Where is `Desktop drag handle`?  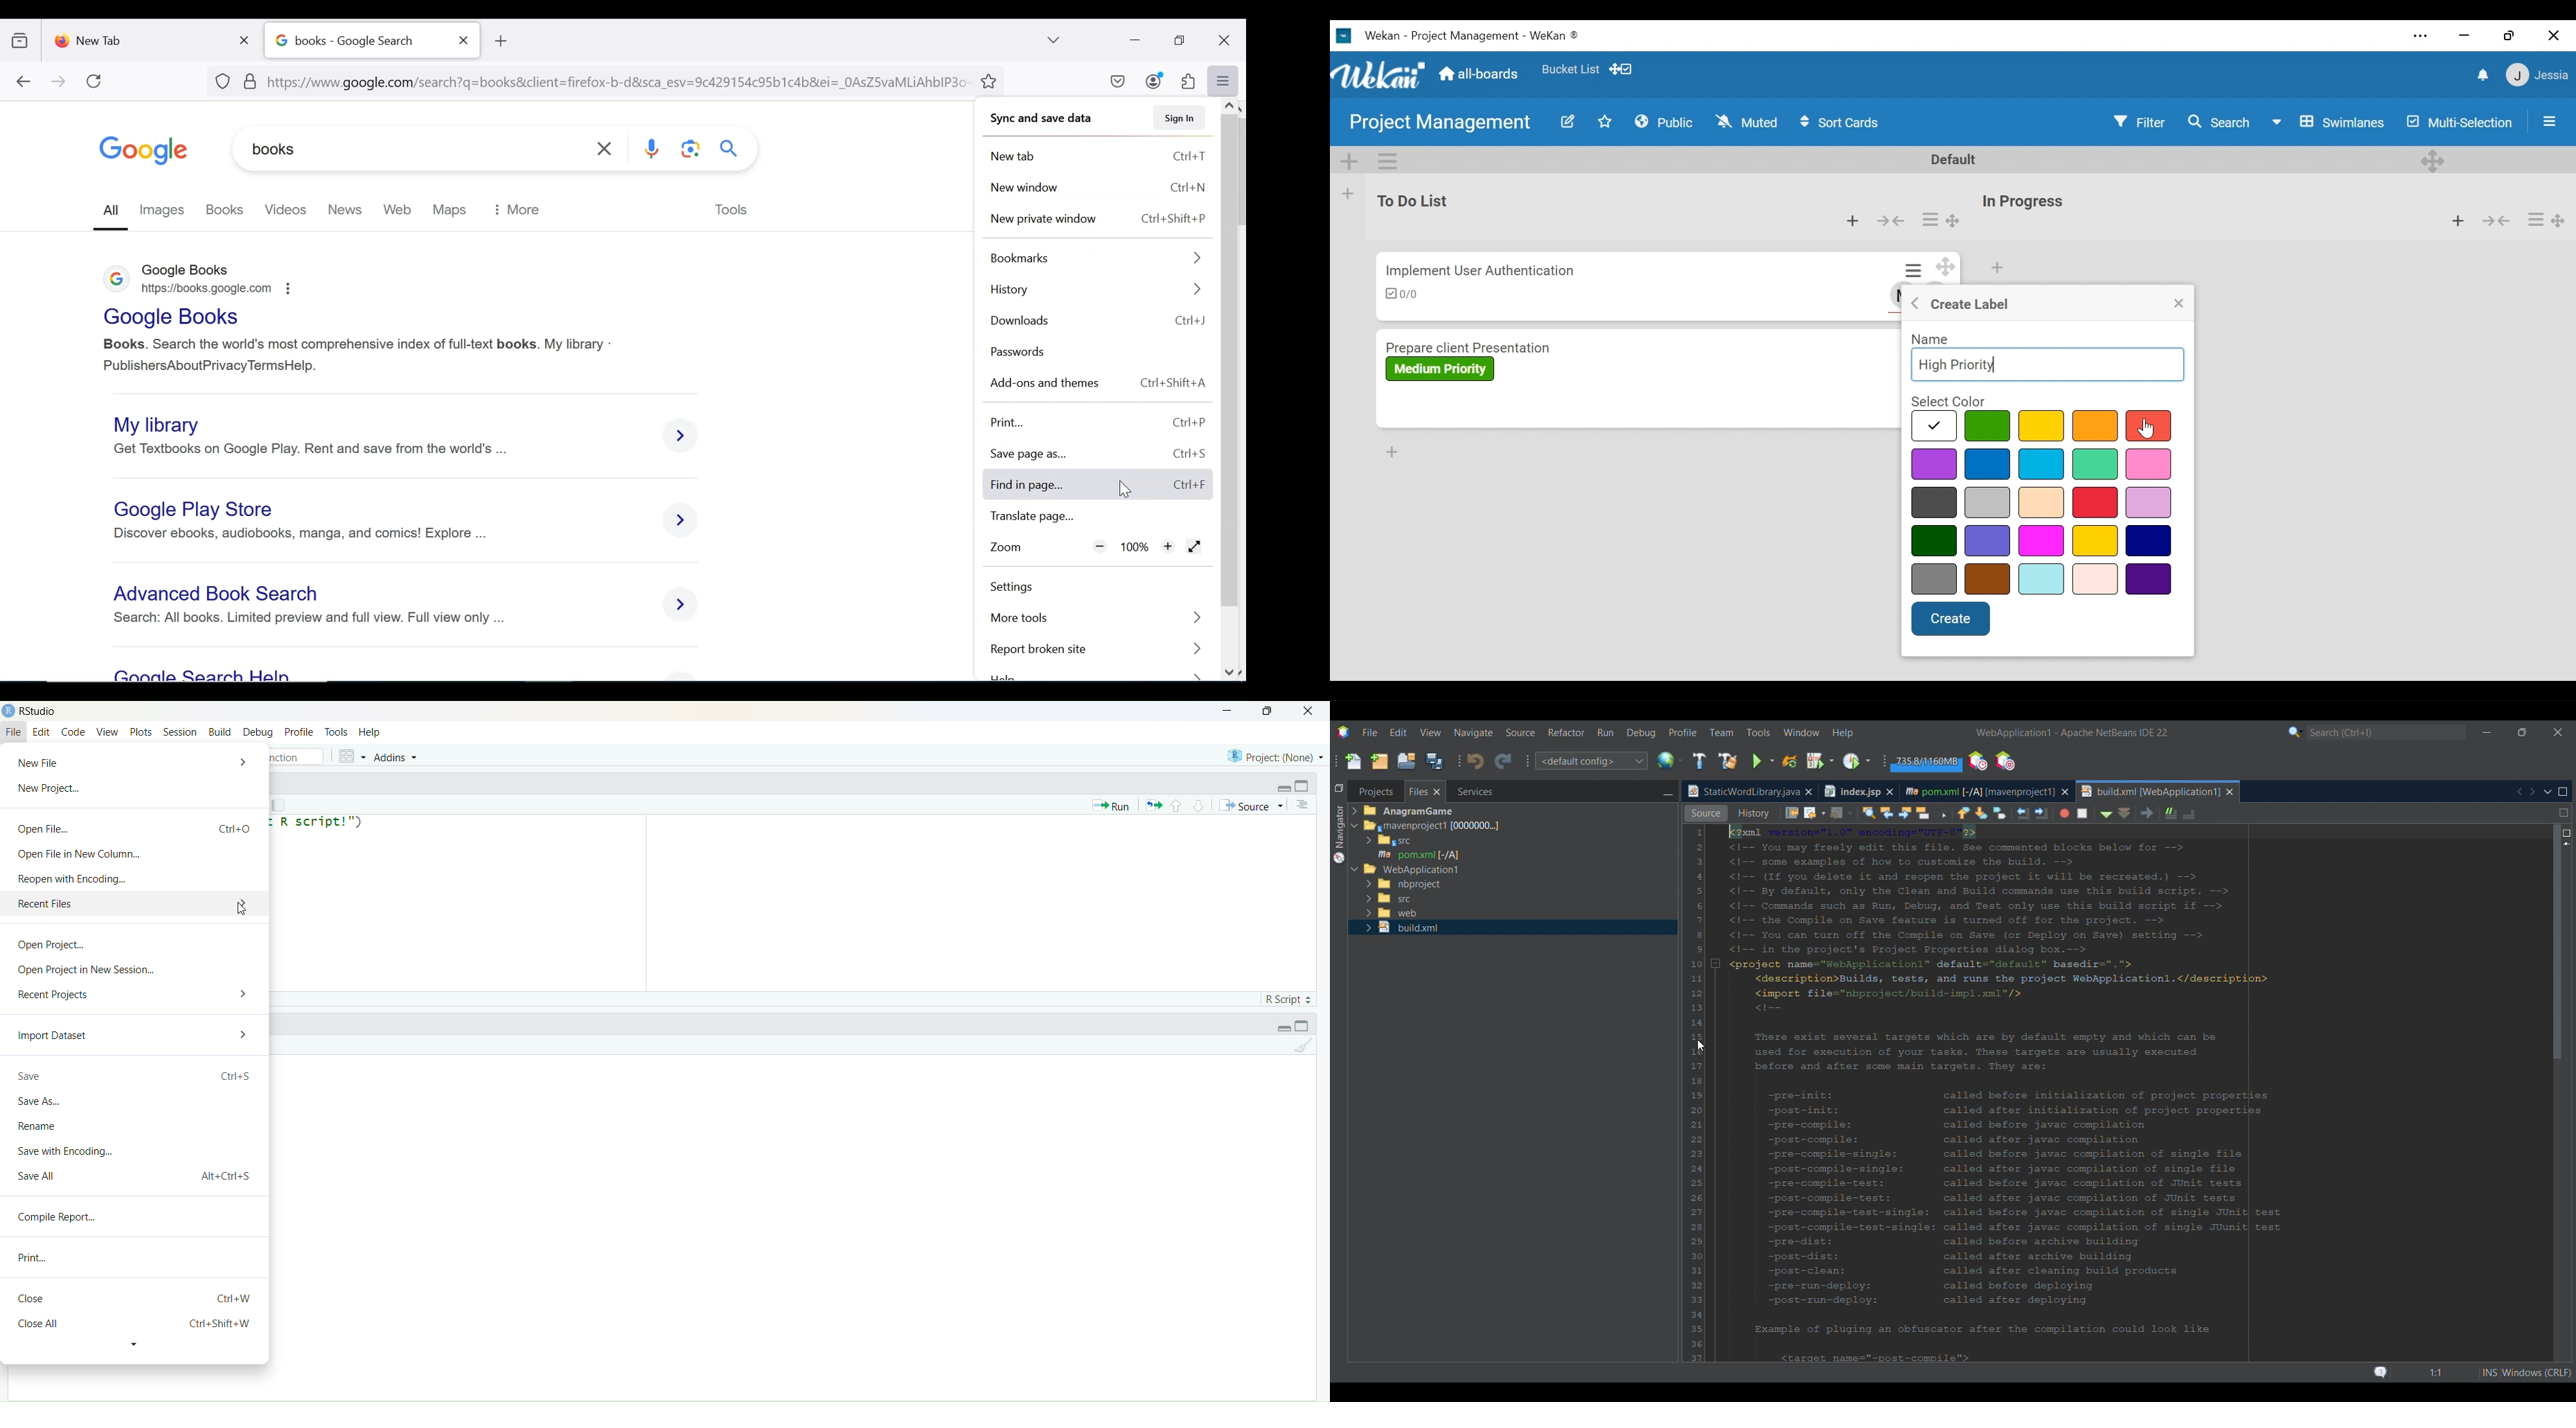 Desktop drag handle is located at coordinates (1954, 222).